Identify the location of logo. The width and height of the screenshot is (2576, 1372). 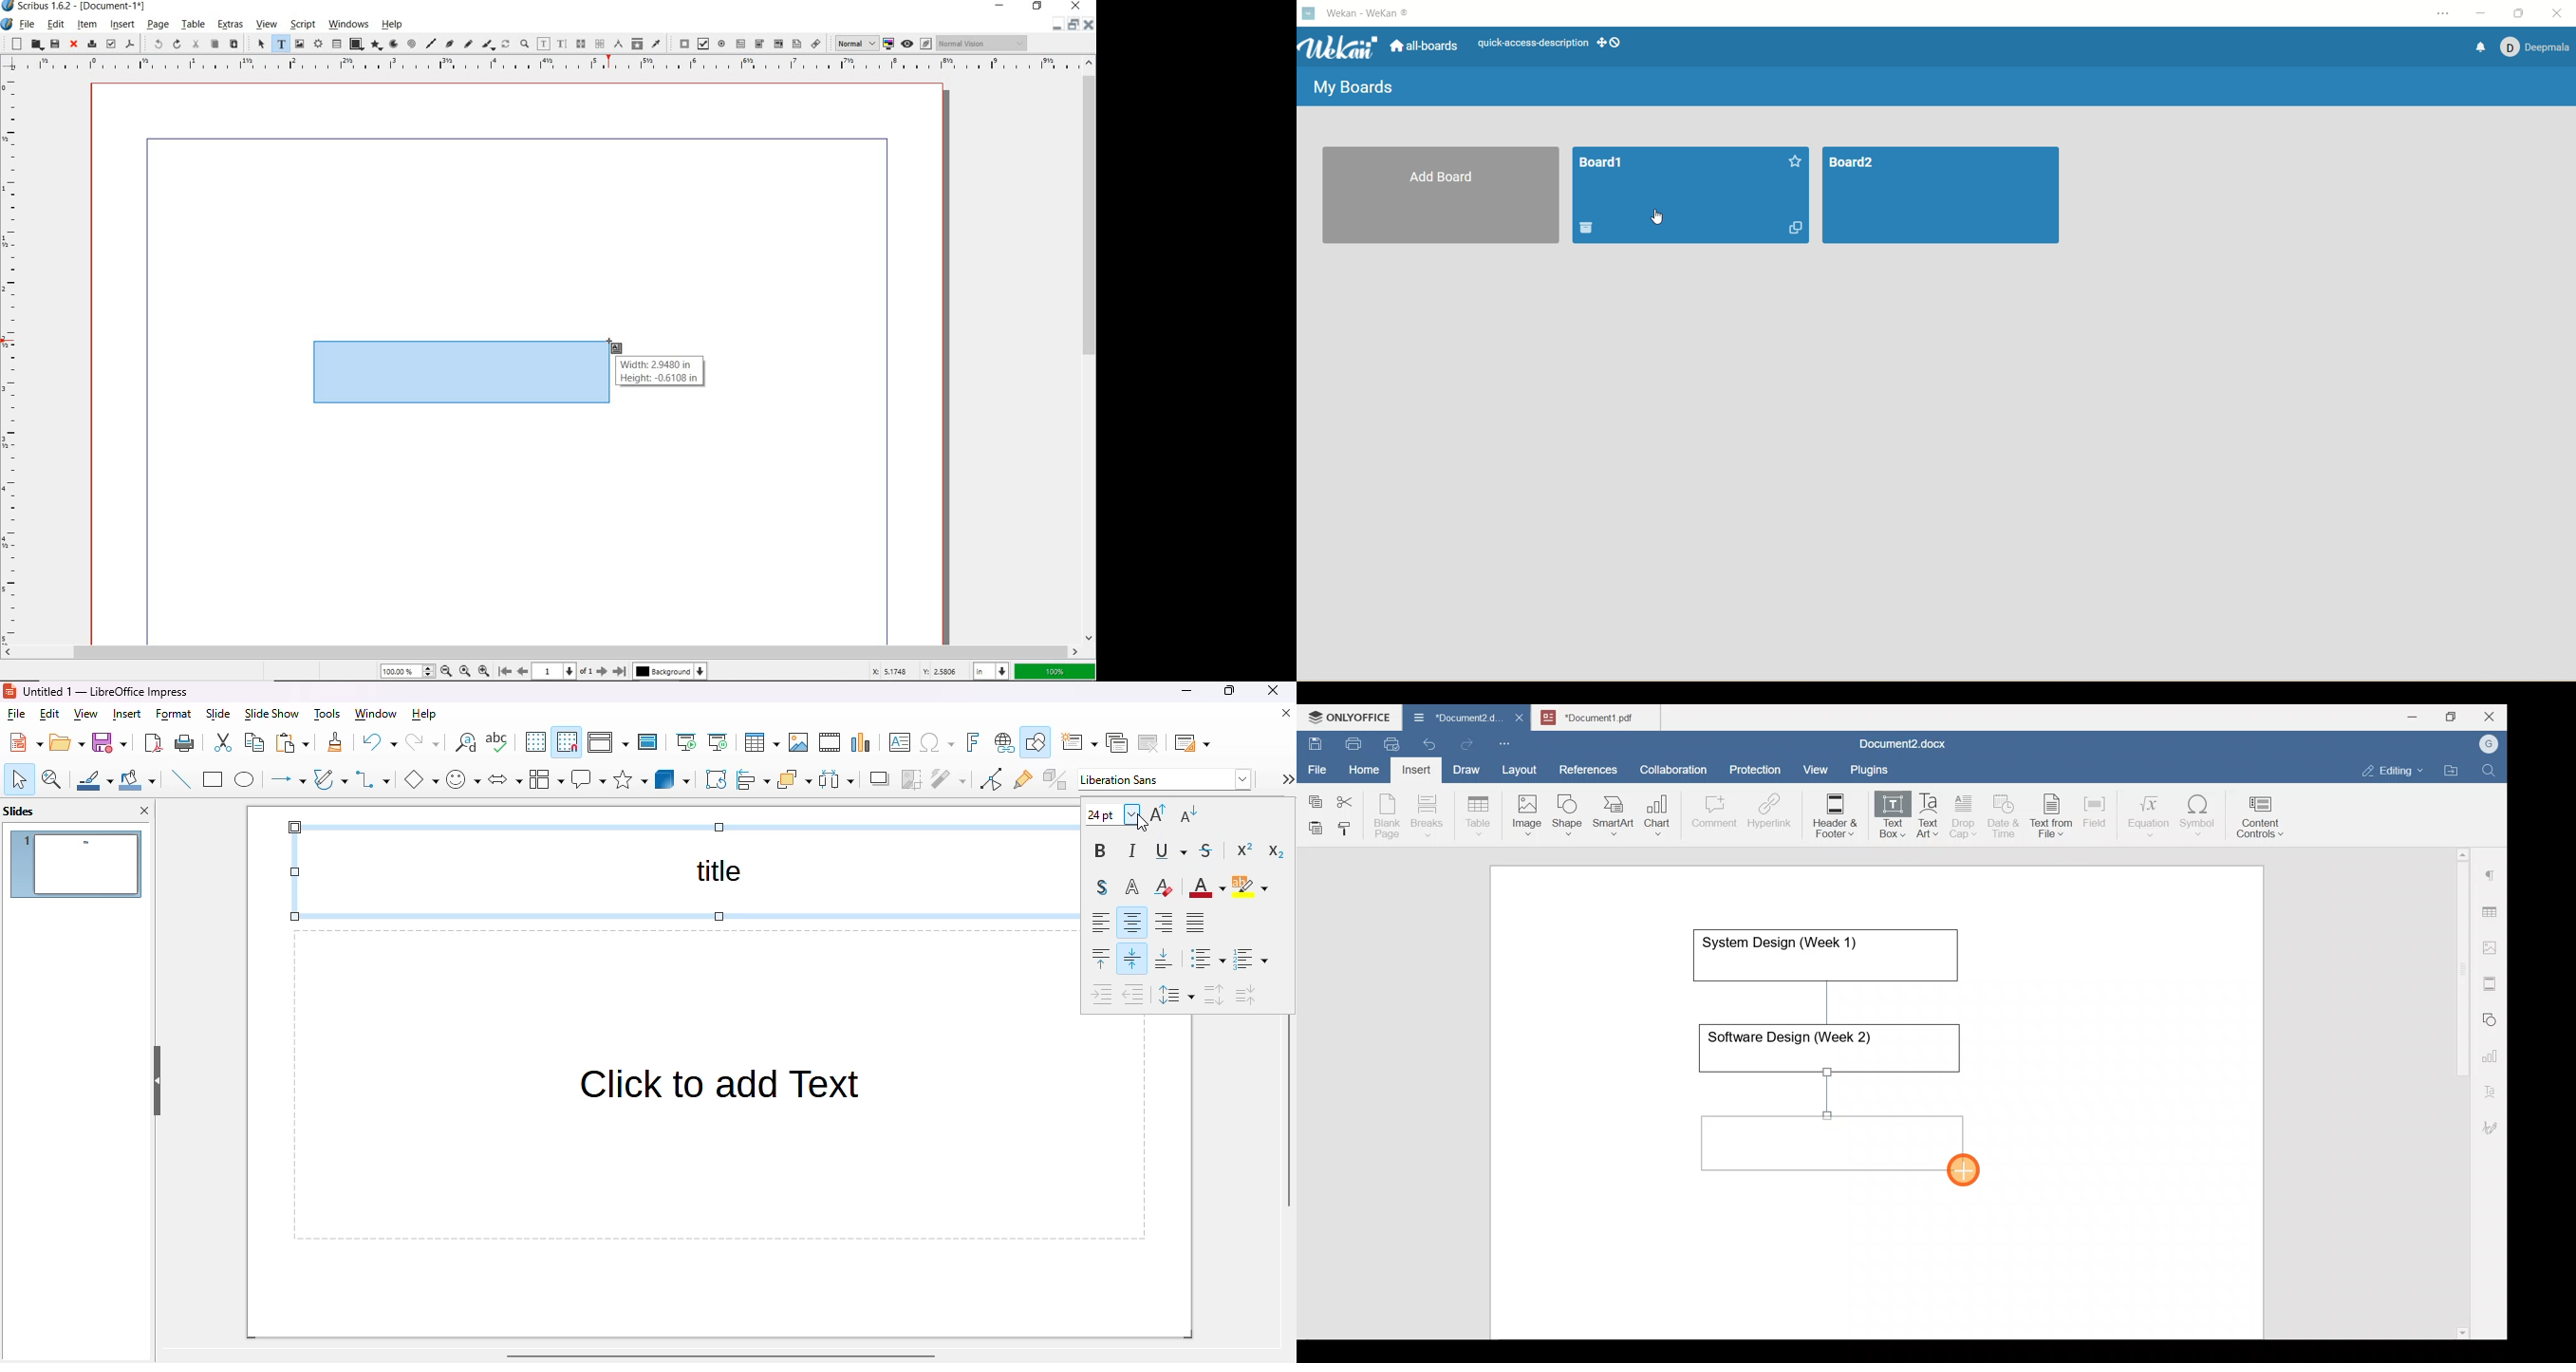
(9, 692).